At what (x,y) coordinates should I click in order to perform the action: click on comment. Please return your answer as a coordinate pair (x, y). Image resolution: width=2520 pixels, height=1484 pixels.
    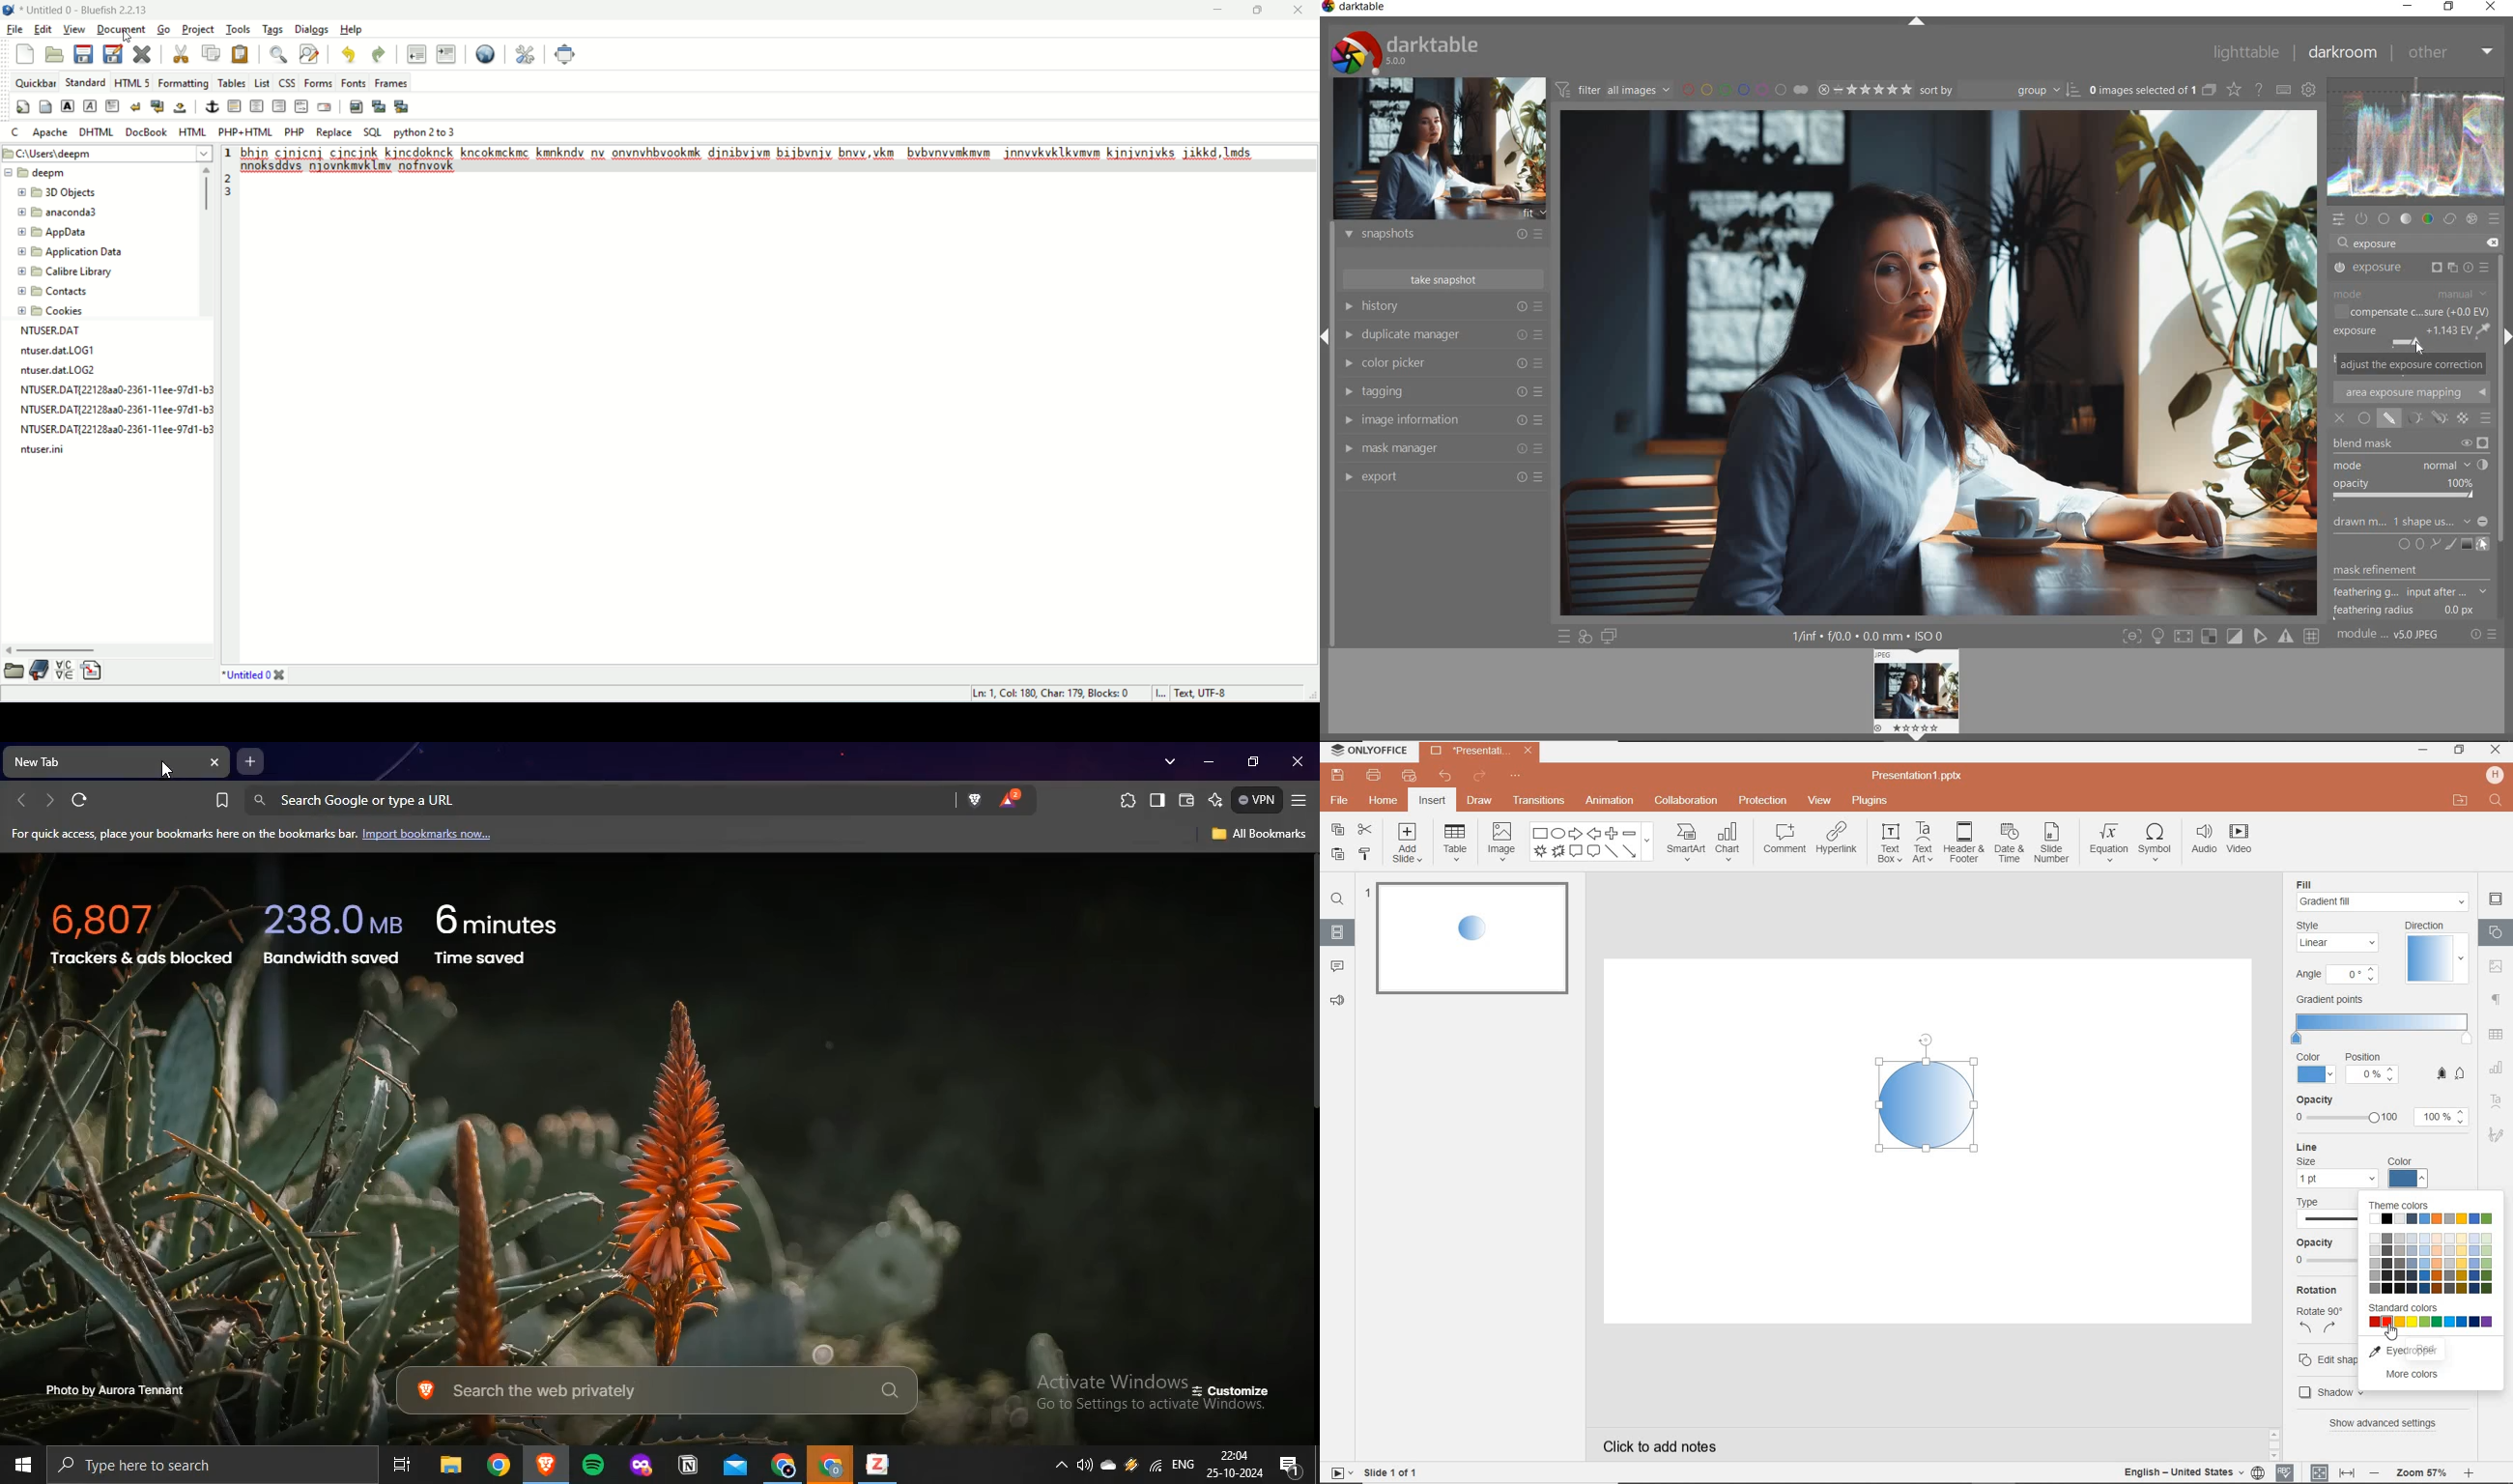
    Looking at the image, I should click on (1785, 838).